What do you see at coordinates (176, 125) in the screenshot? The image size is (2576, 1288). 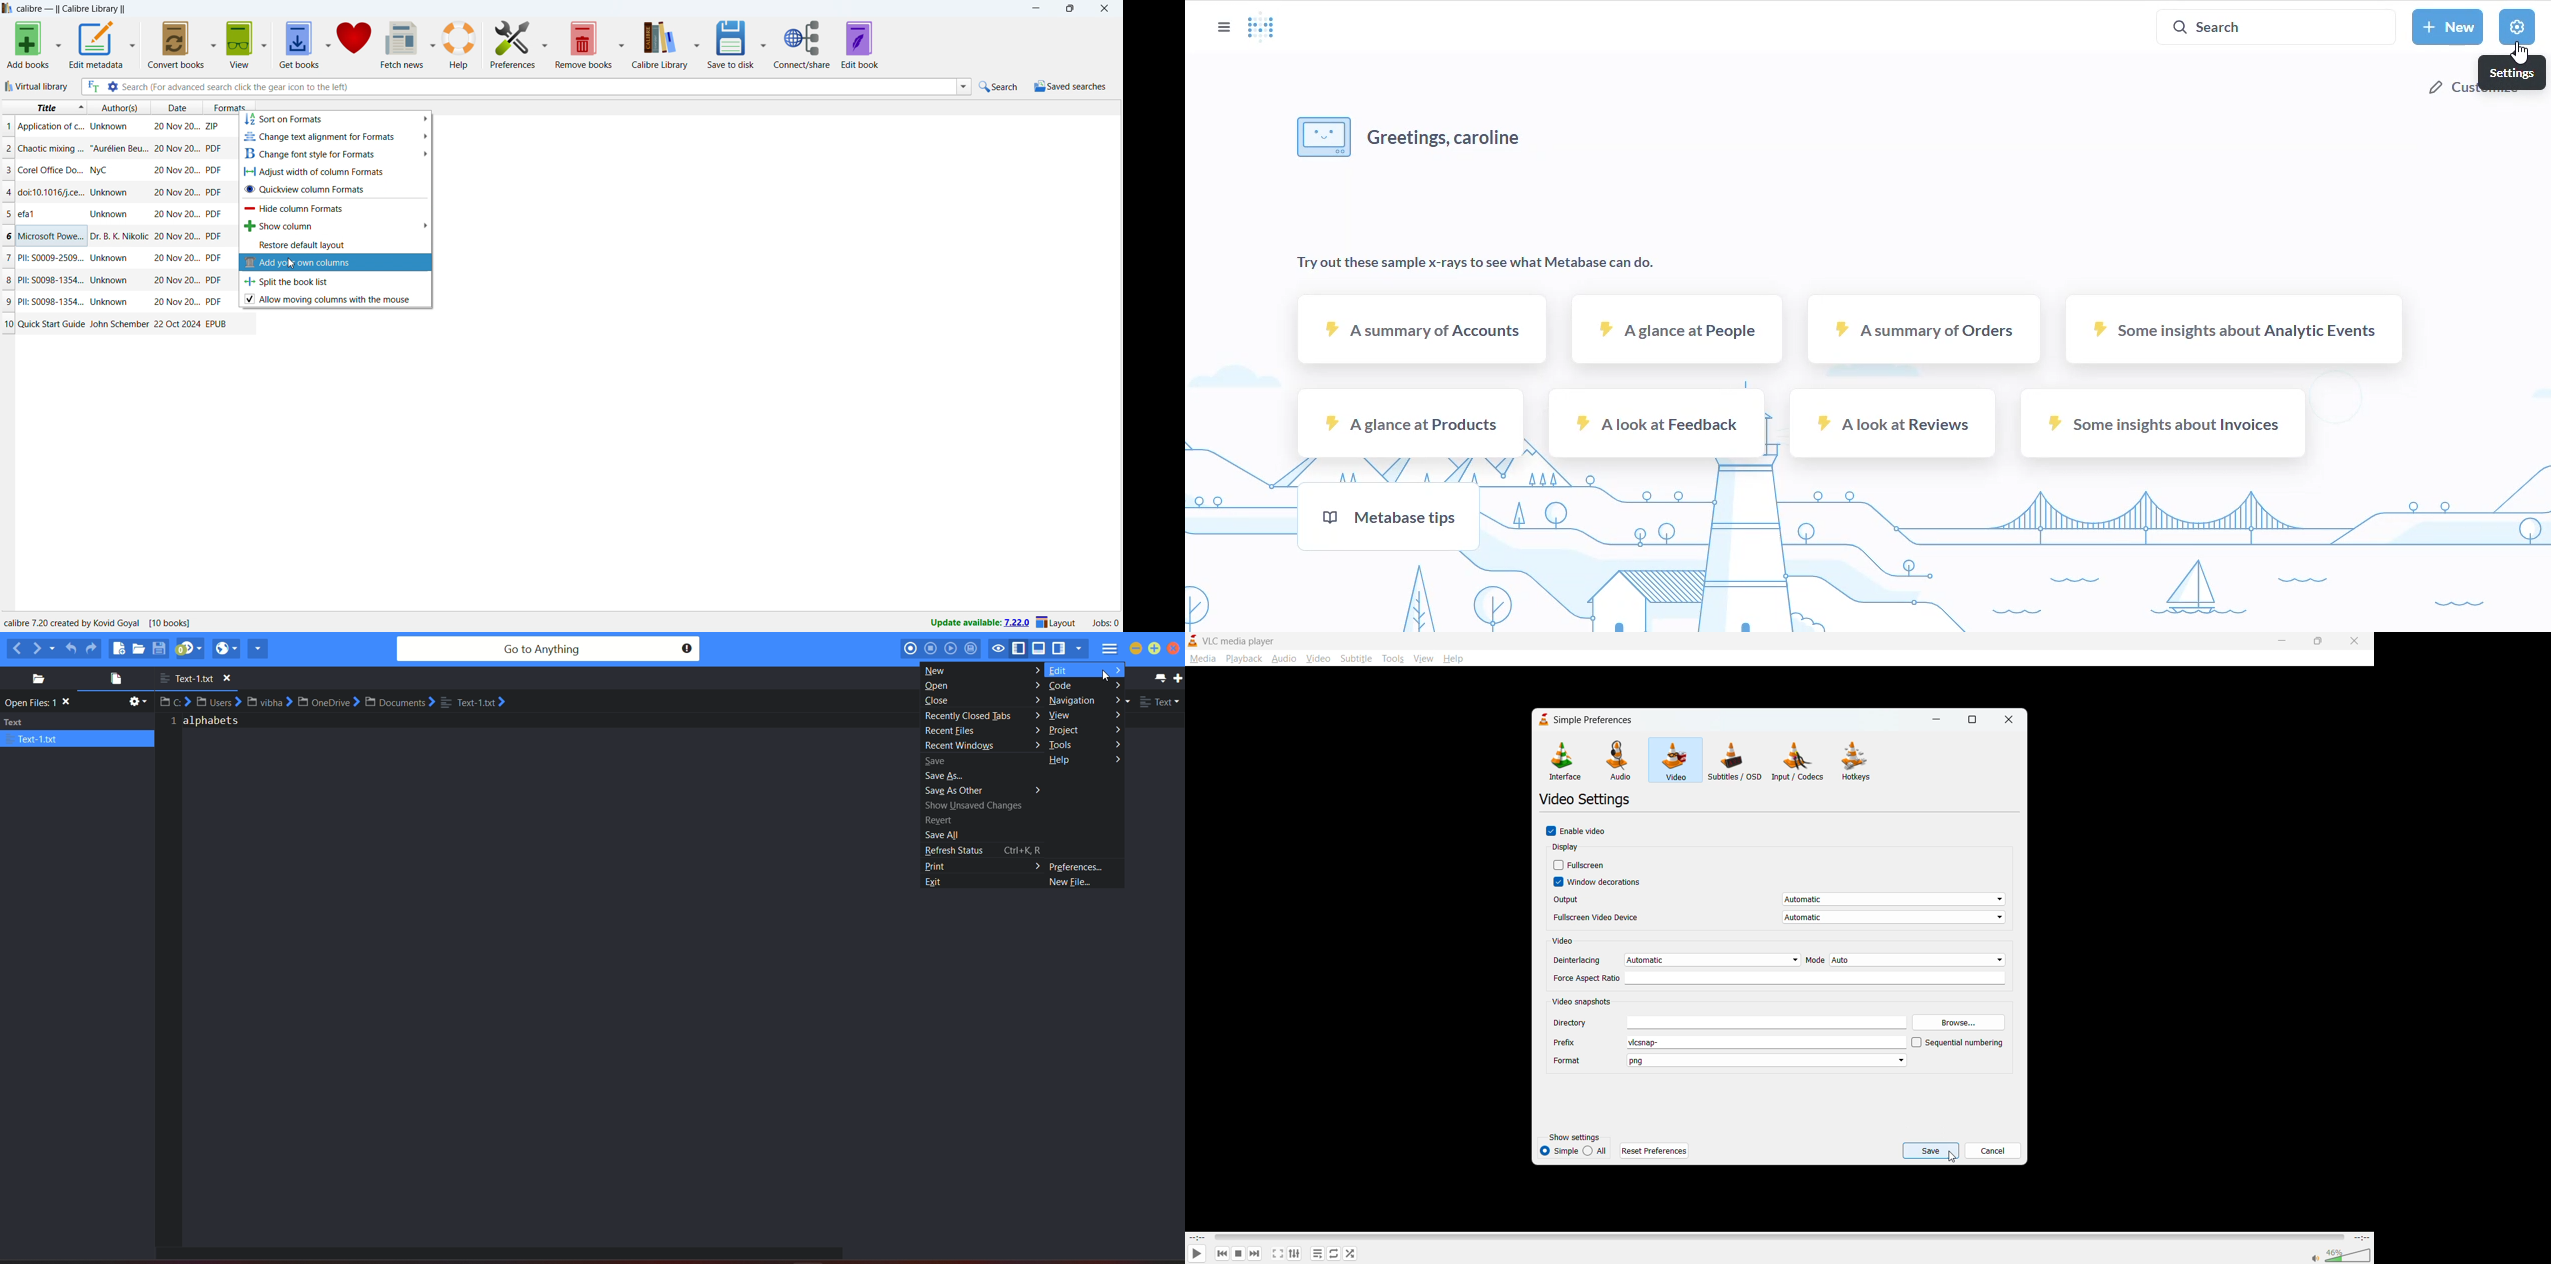 I see `date` at bounding box center [176, 125].